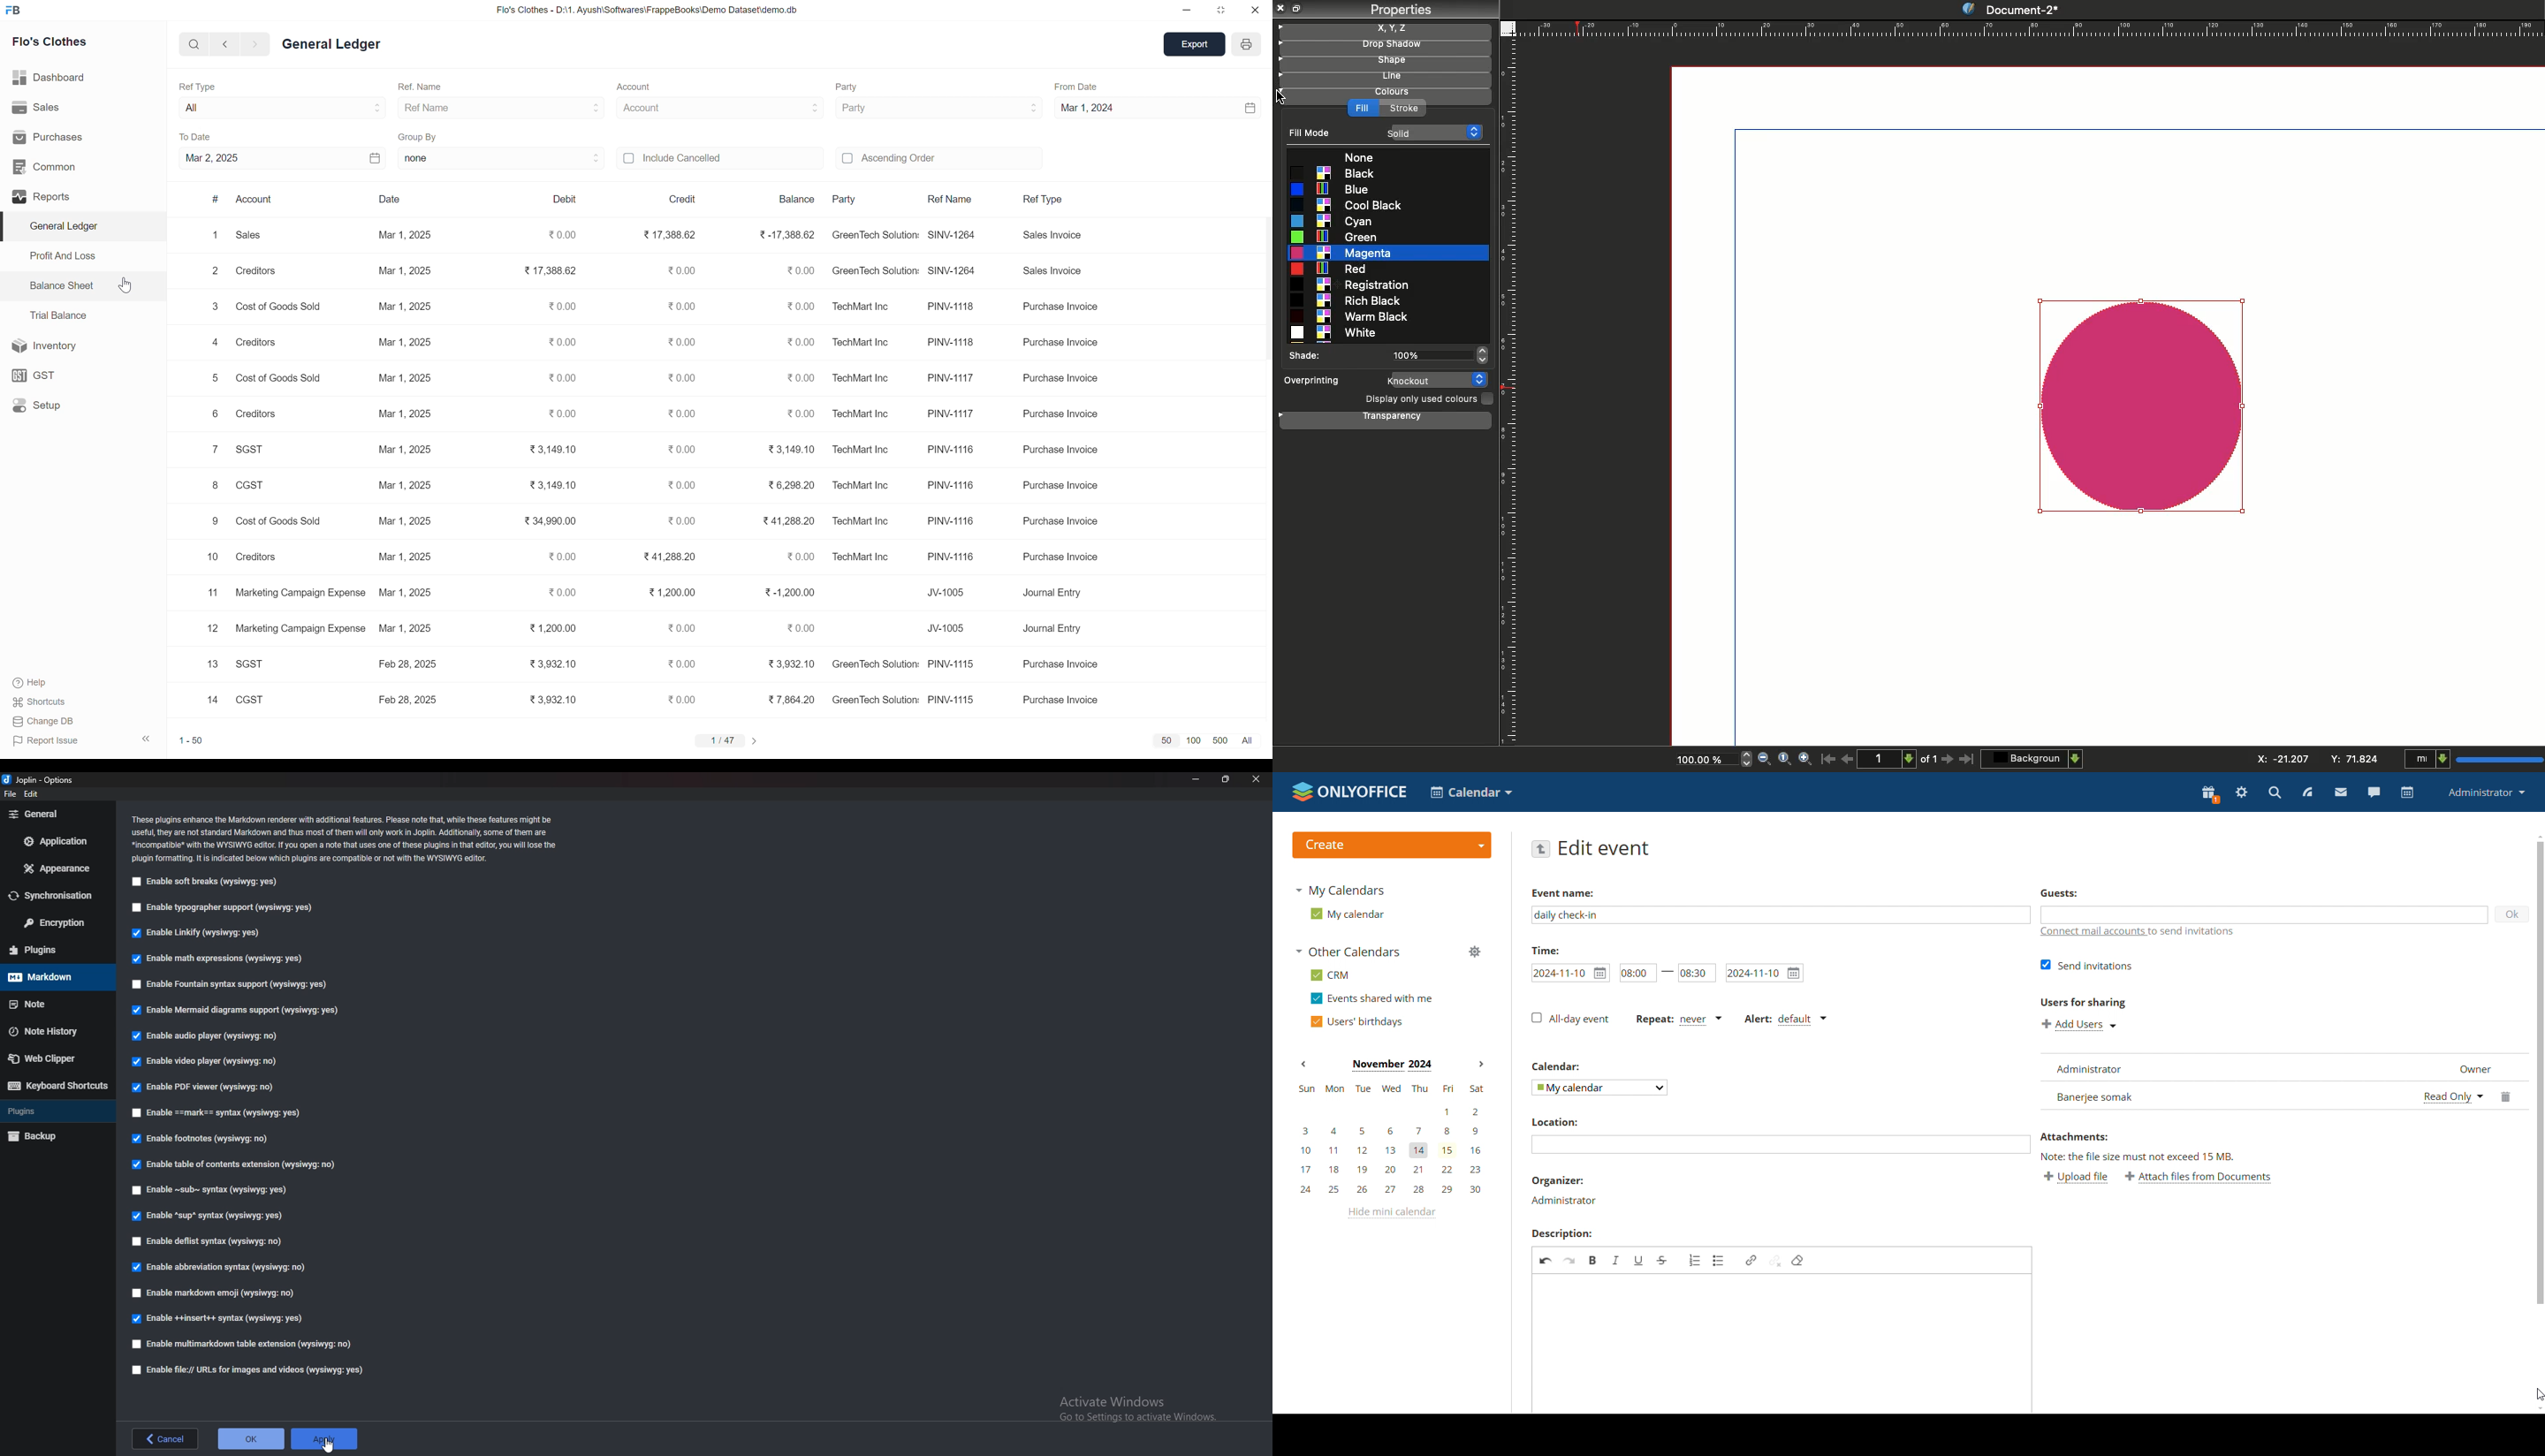 Image resolution: width=2548 pixels, height=1456 pixels. I want to click on Creditors, so click(260, 414).